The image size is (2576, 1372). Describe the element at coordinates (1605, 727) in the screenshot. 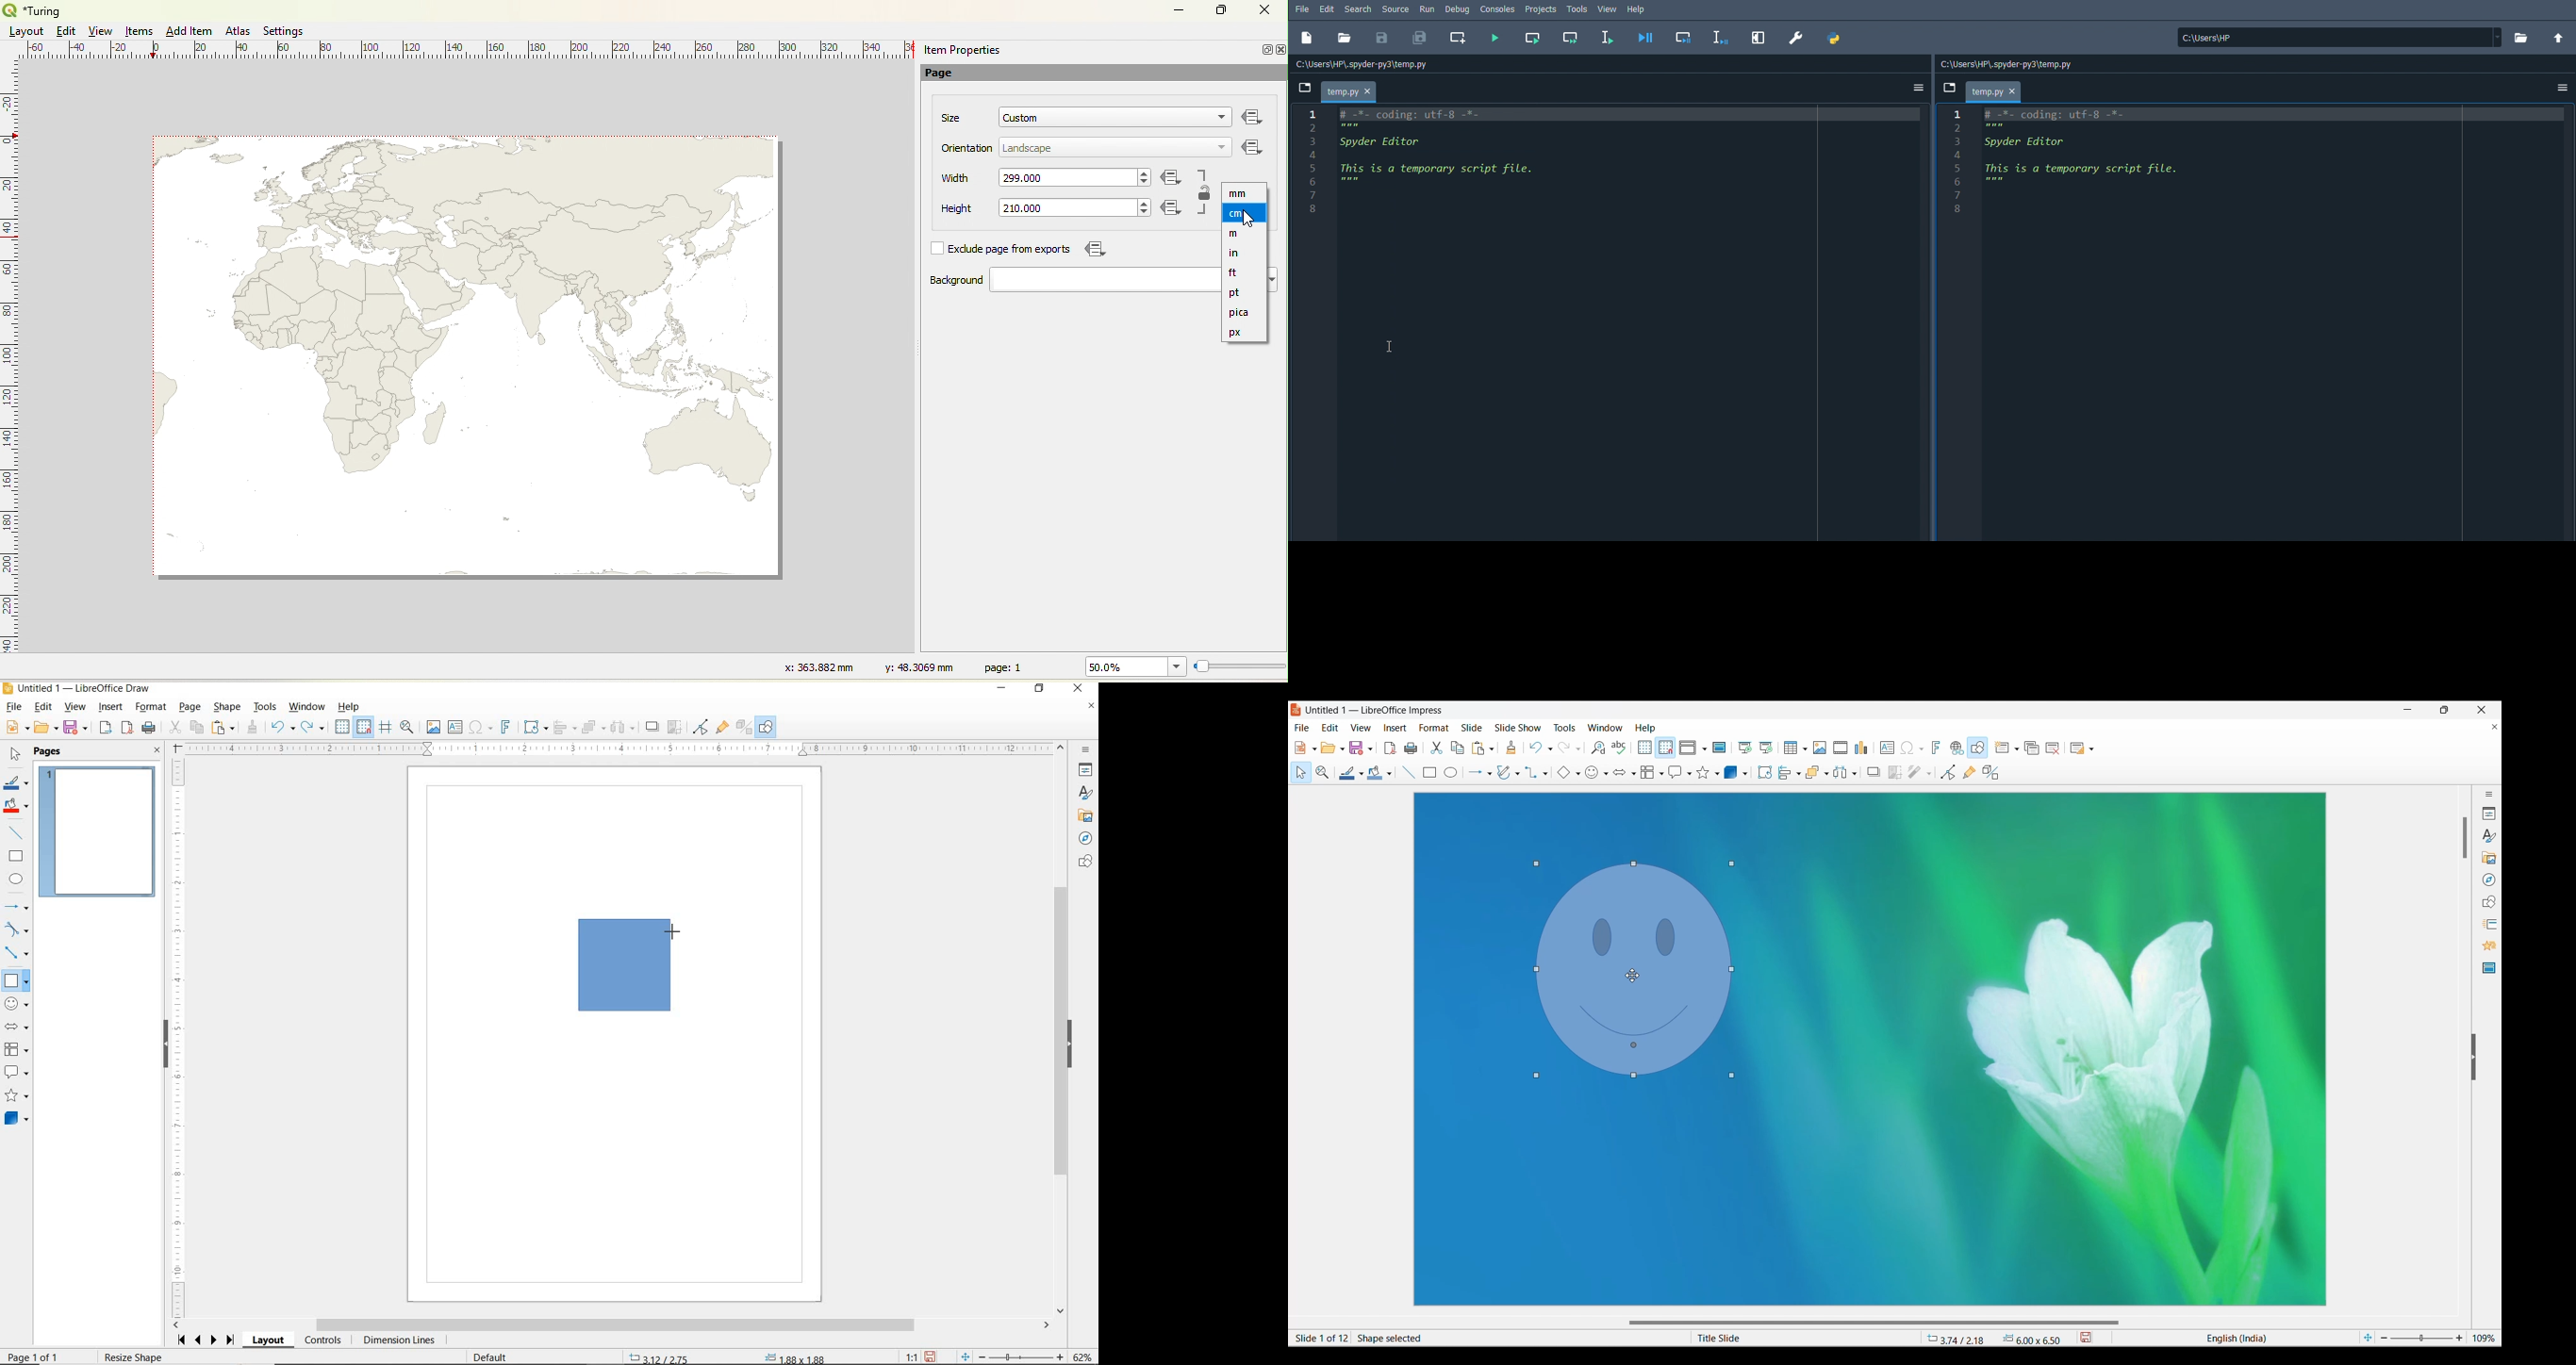

I see `Window` at that location.